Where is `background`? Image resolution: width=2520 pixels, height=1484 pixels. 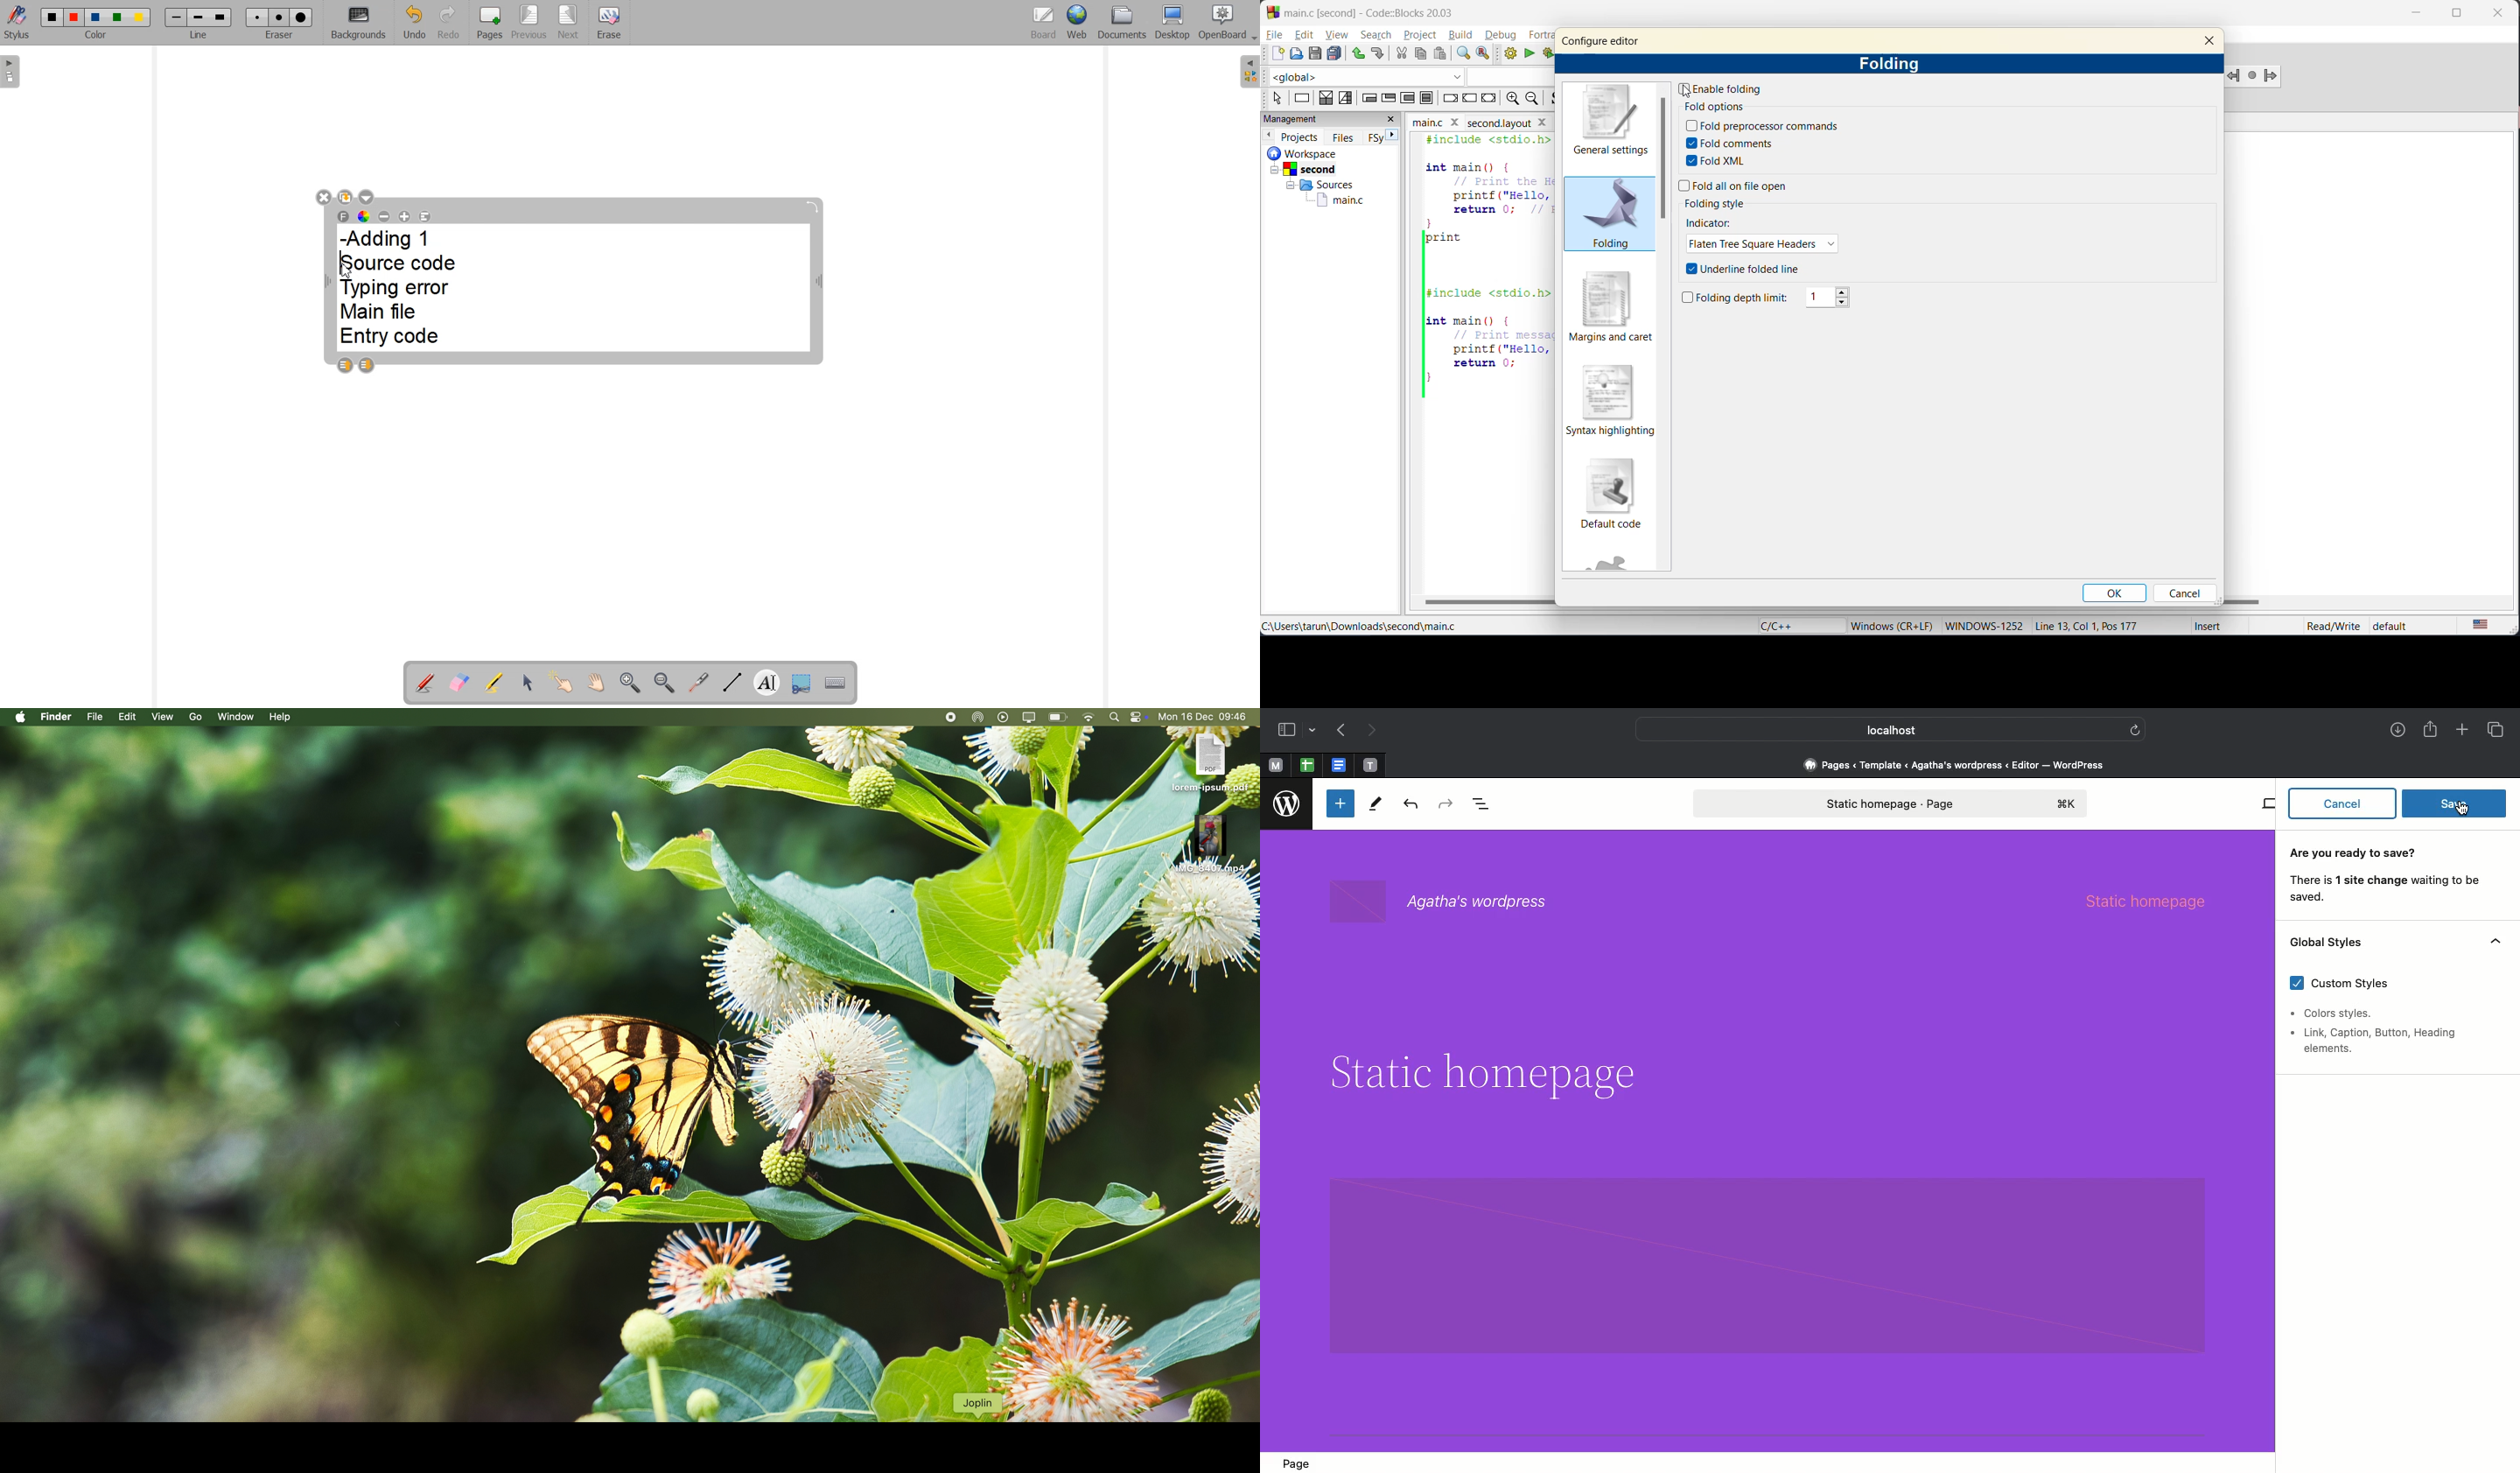
background is located at coordinates (579, 1056).